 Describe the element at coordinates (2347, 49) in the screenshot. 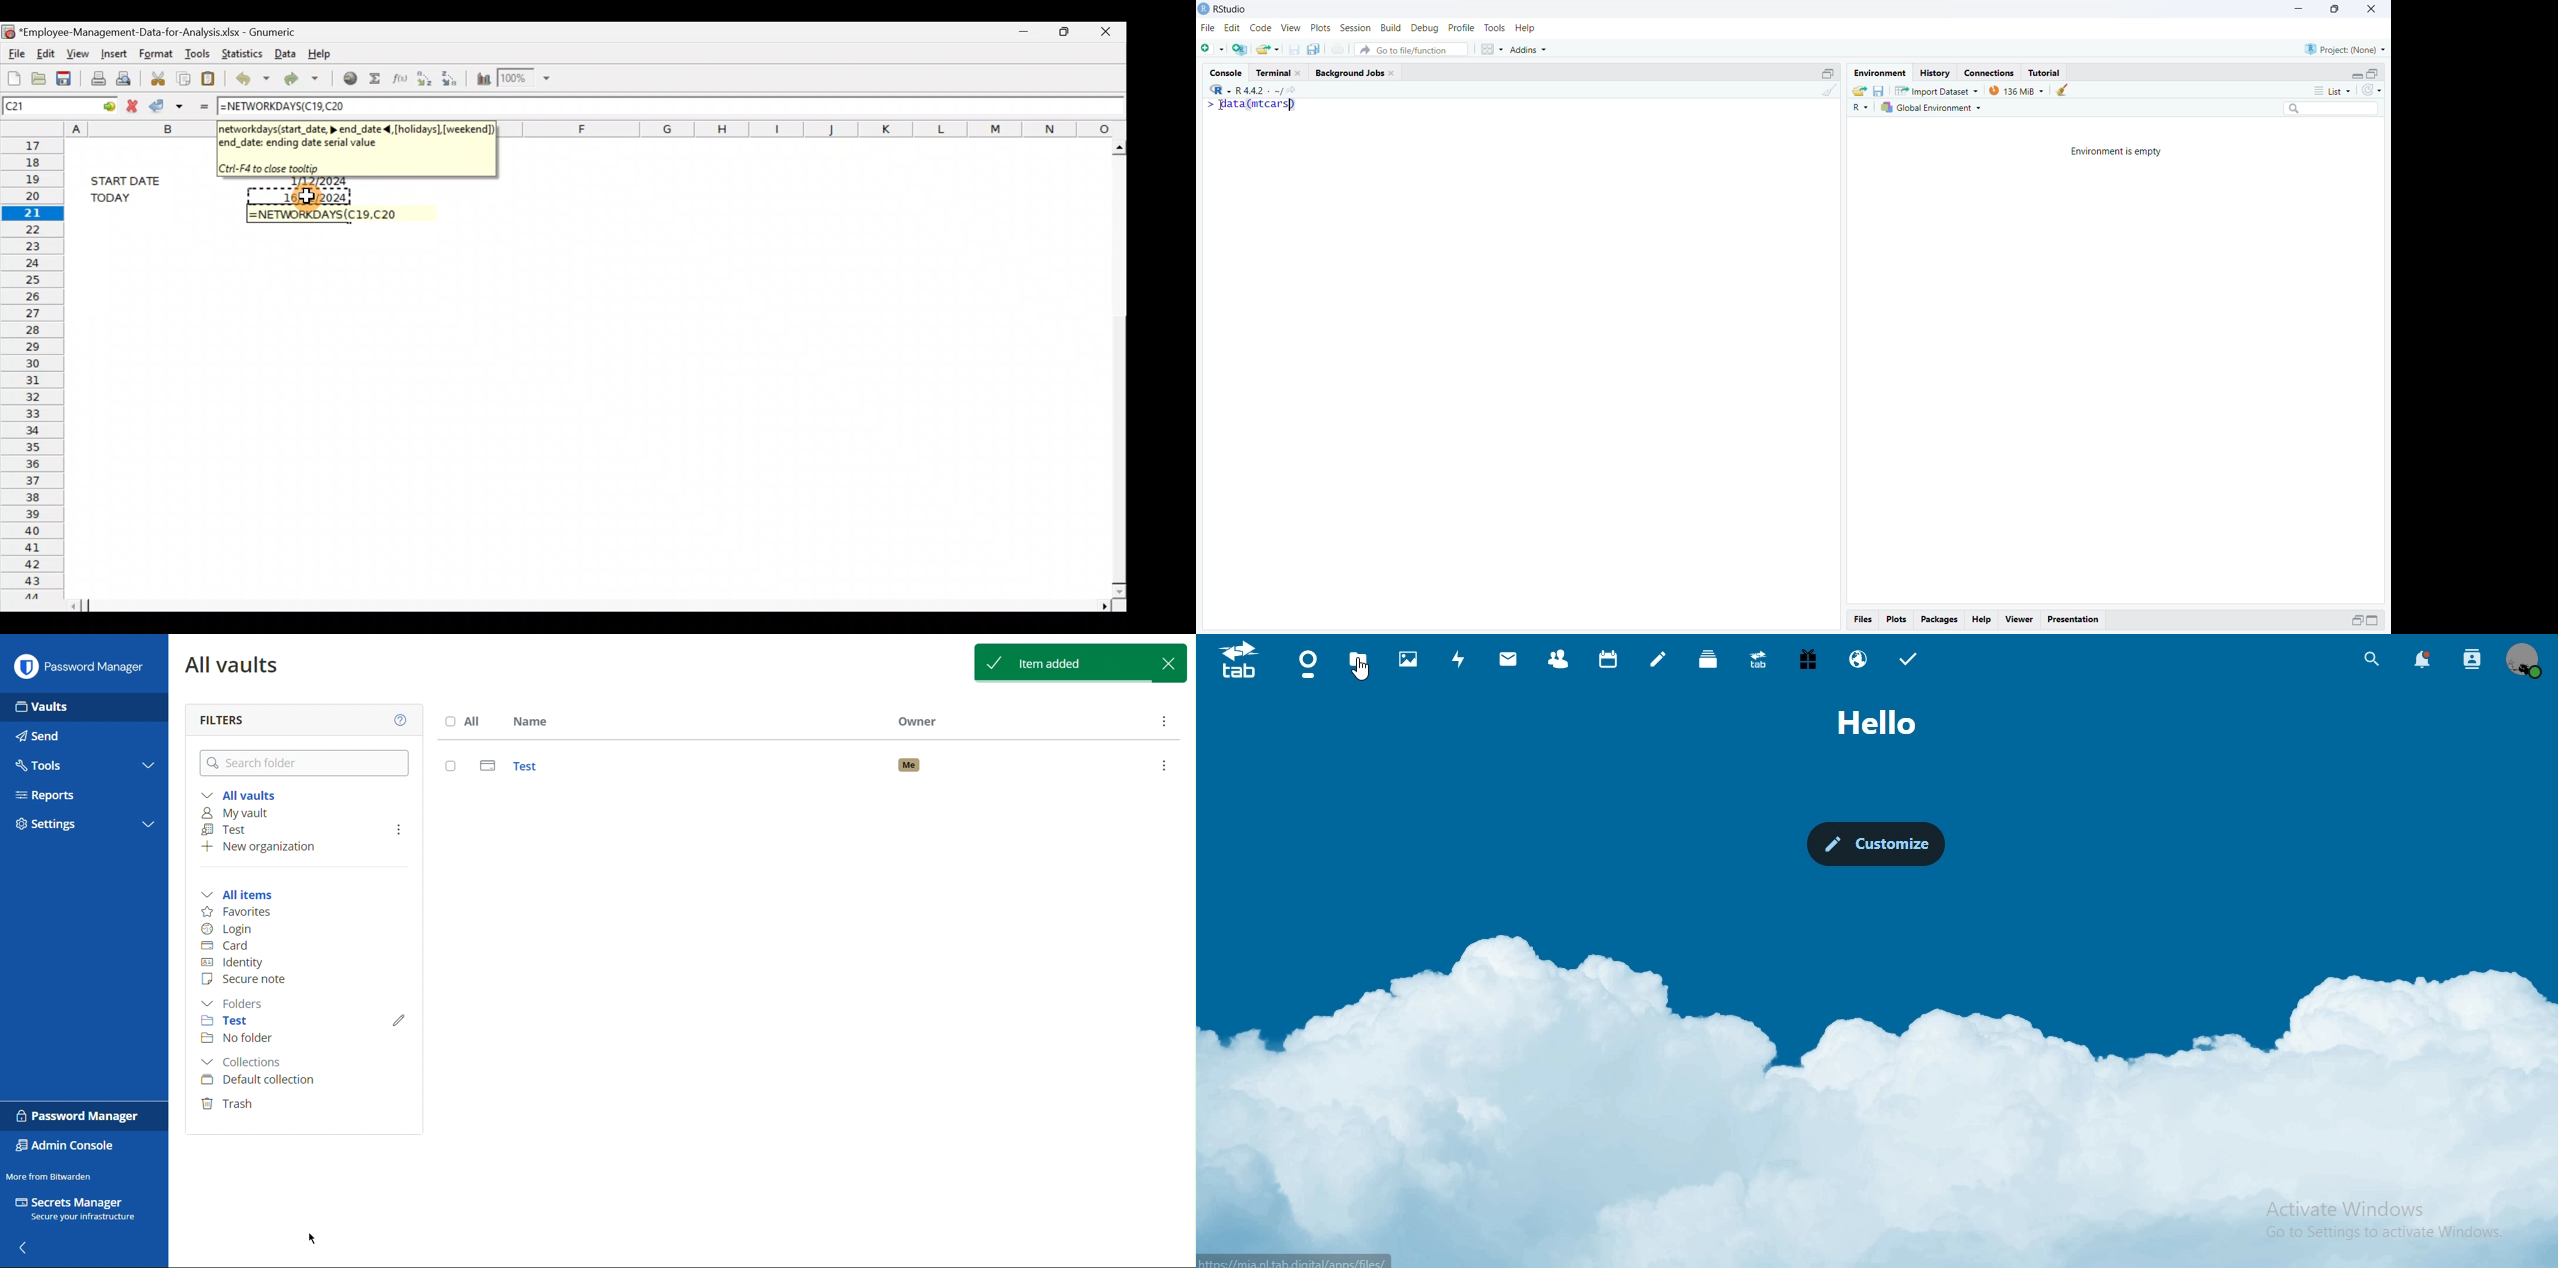

I see `Project (None)` at that location.